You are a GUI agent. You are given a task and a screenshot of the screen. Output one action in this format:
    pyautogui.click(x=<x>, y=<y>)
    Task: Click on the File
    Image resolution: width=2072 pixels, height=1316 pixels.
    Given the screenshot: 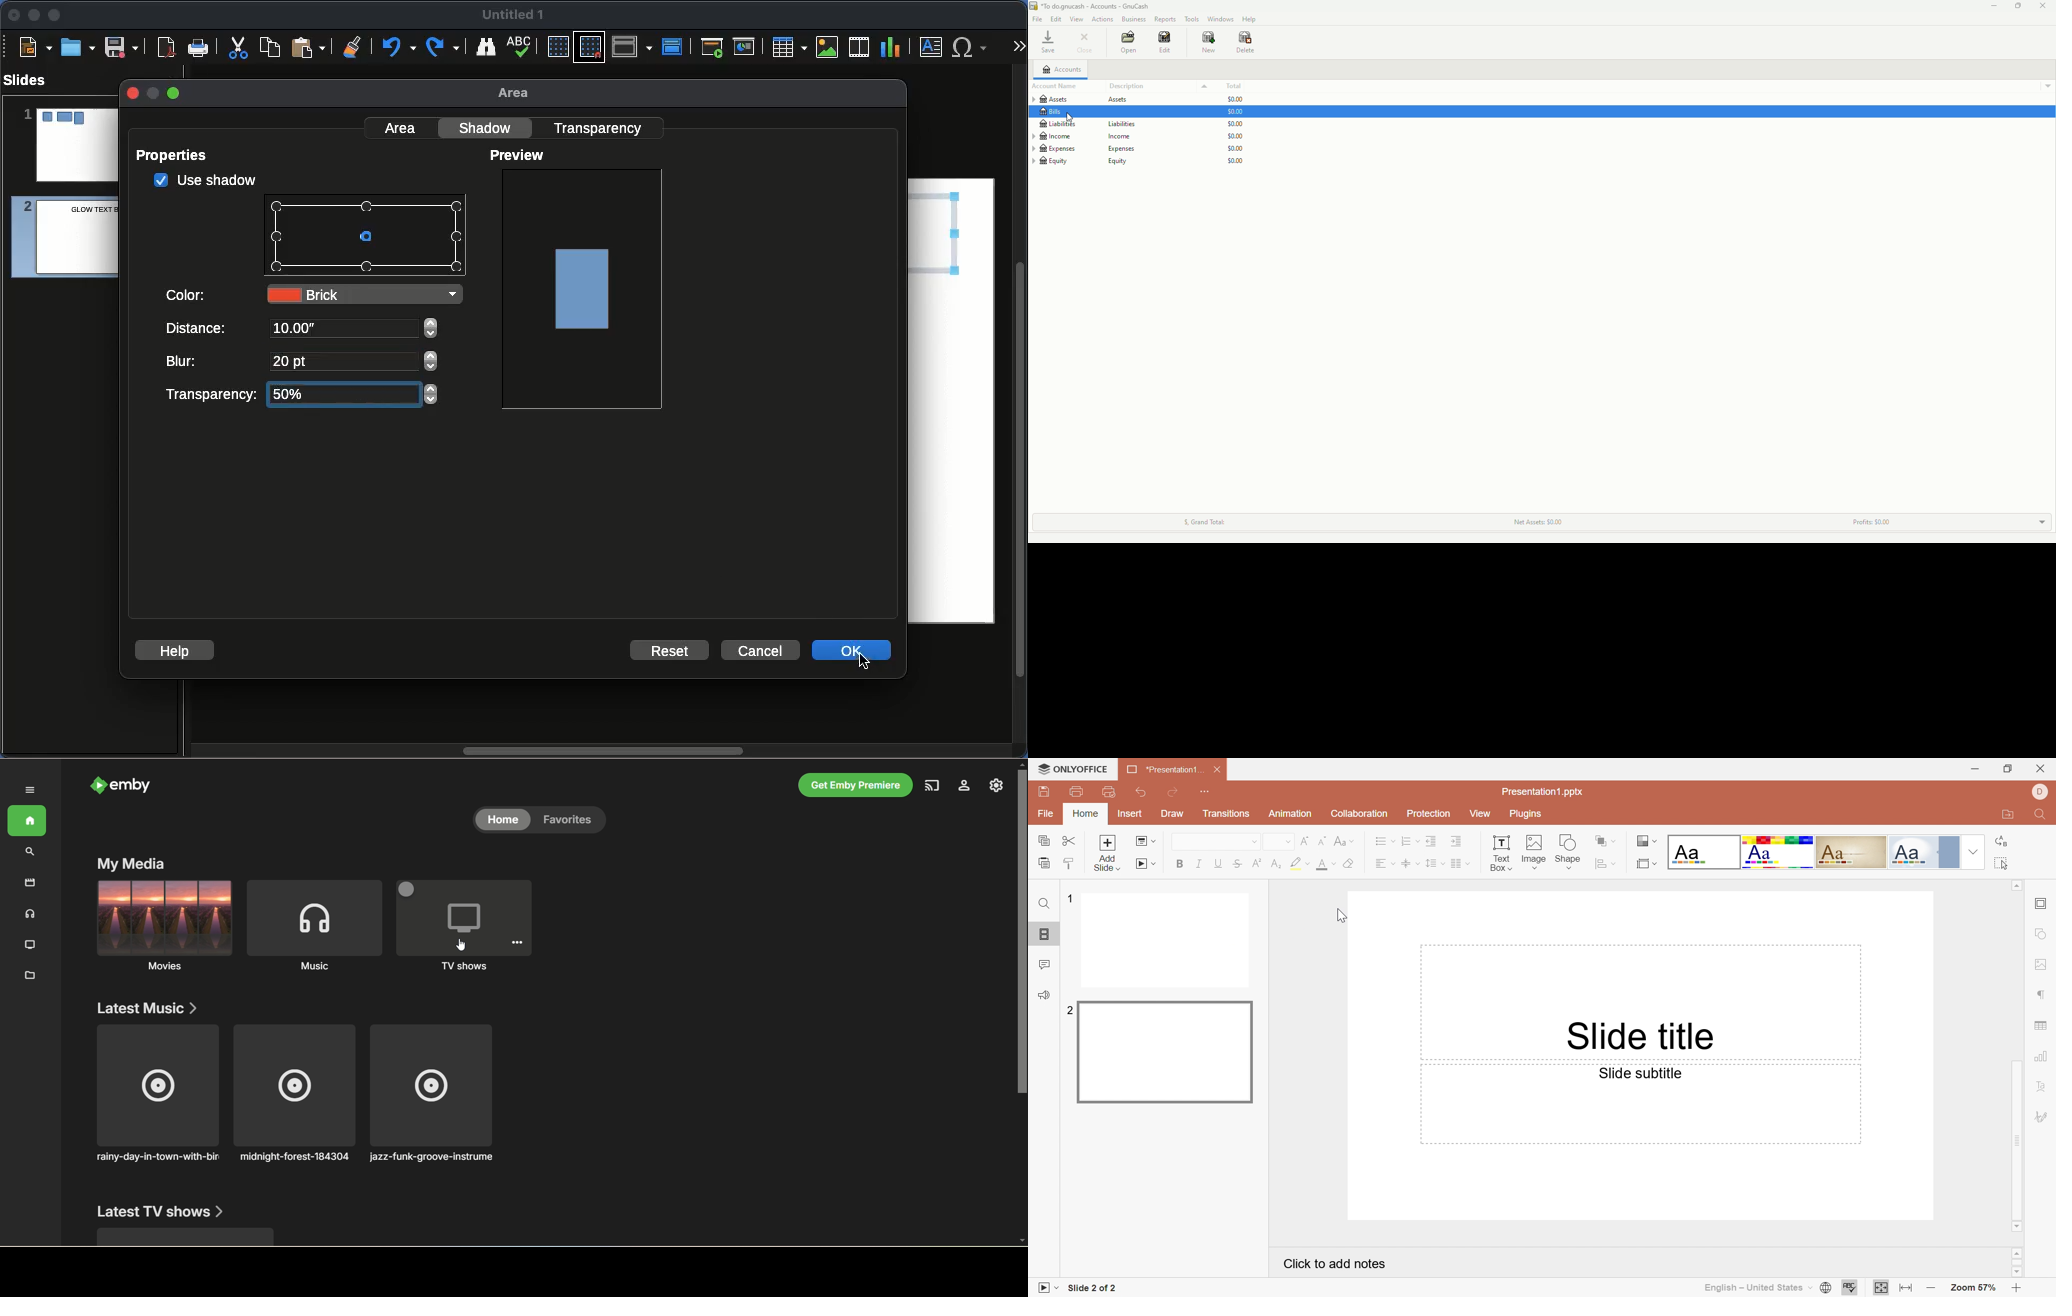 What is the action you would take?
    pyautogui.click(x=1039, y=20)
    